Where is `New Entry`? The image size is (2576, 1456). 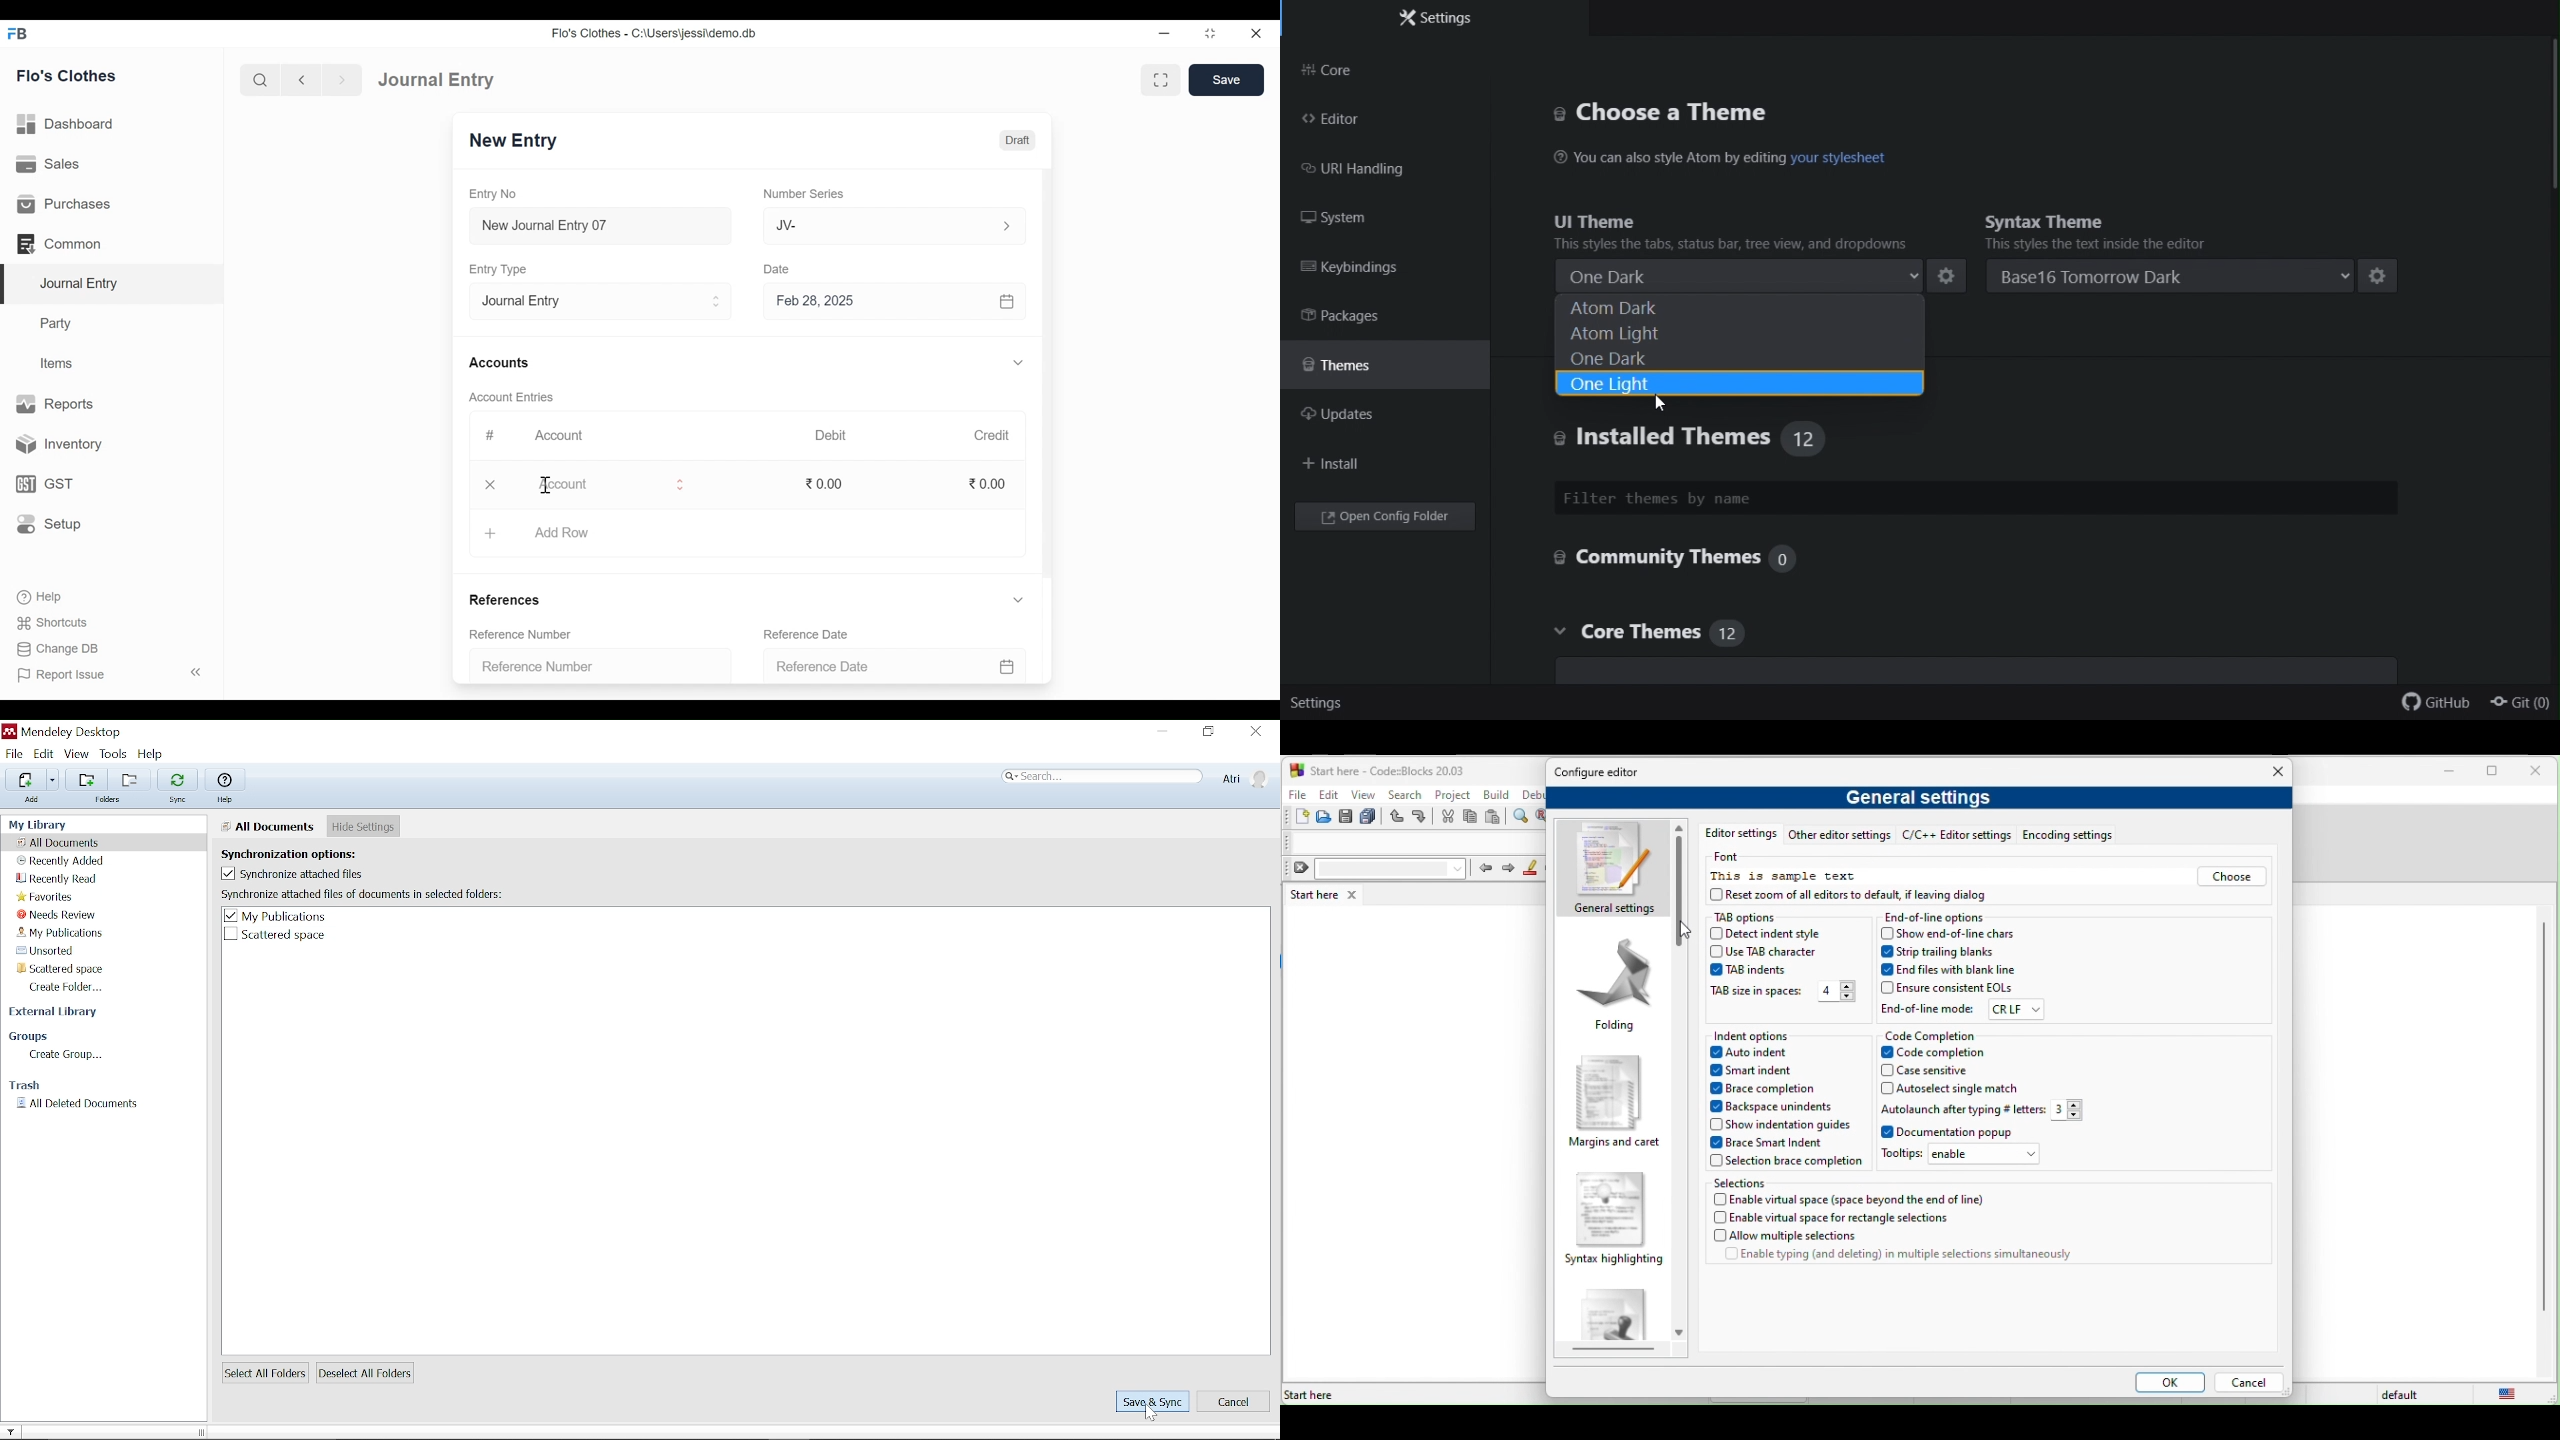
New Entry is located at coordinates (517, 141).